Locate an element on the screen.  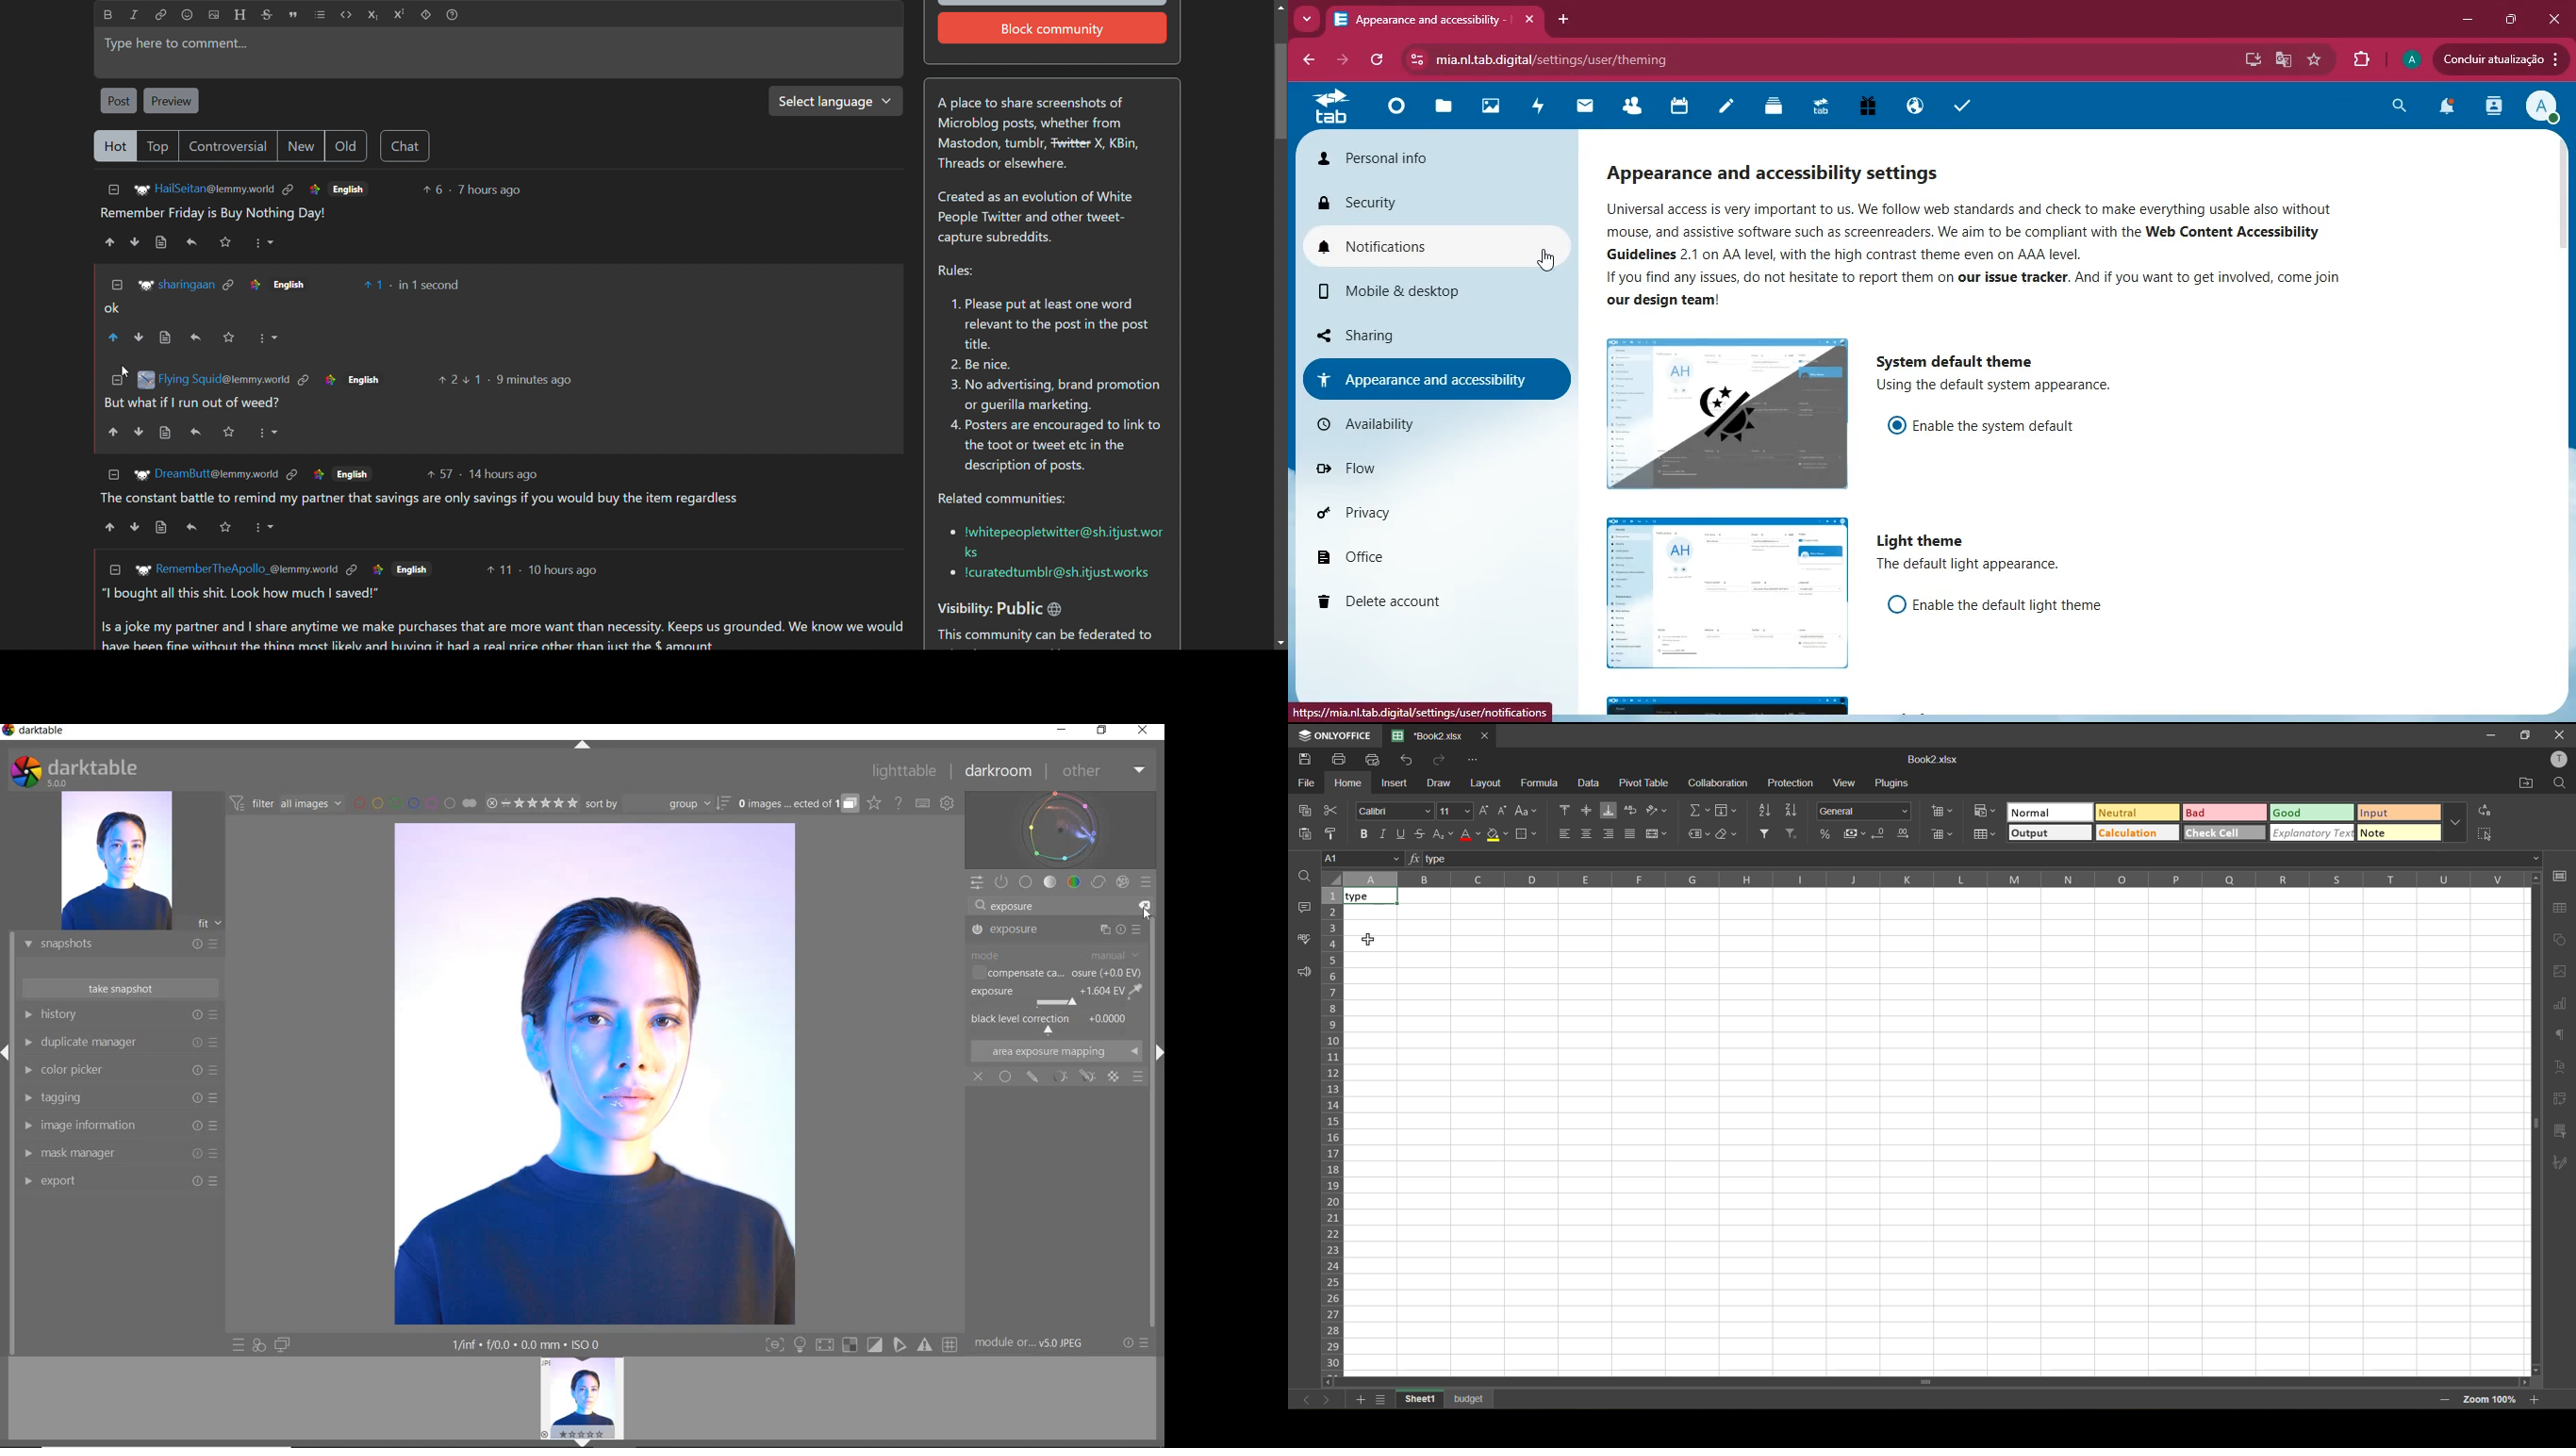
tab is located at coordinates (1423, 21).